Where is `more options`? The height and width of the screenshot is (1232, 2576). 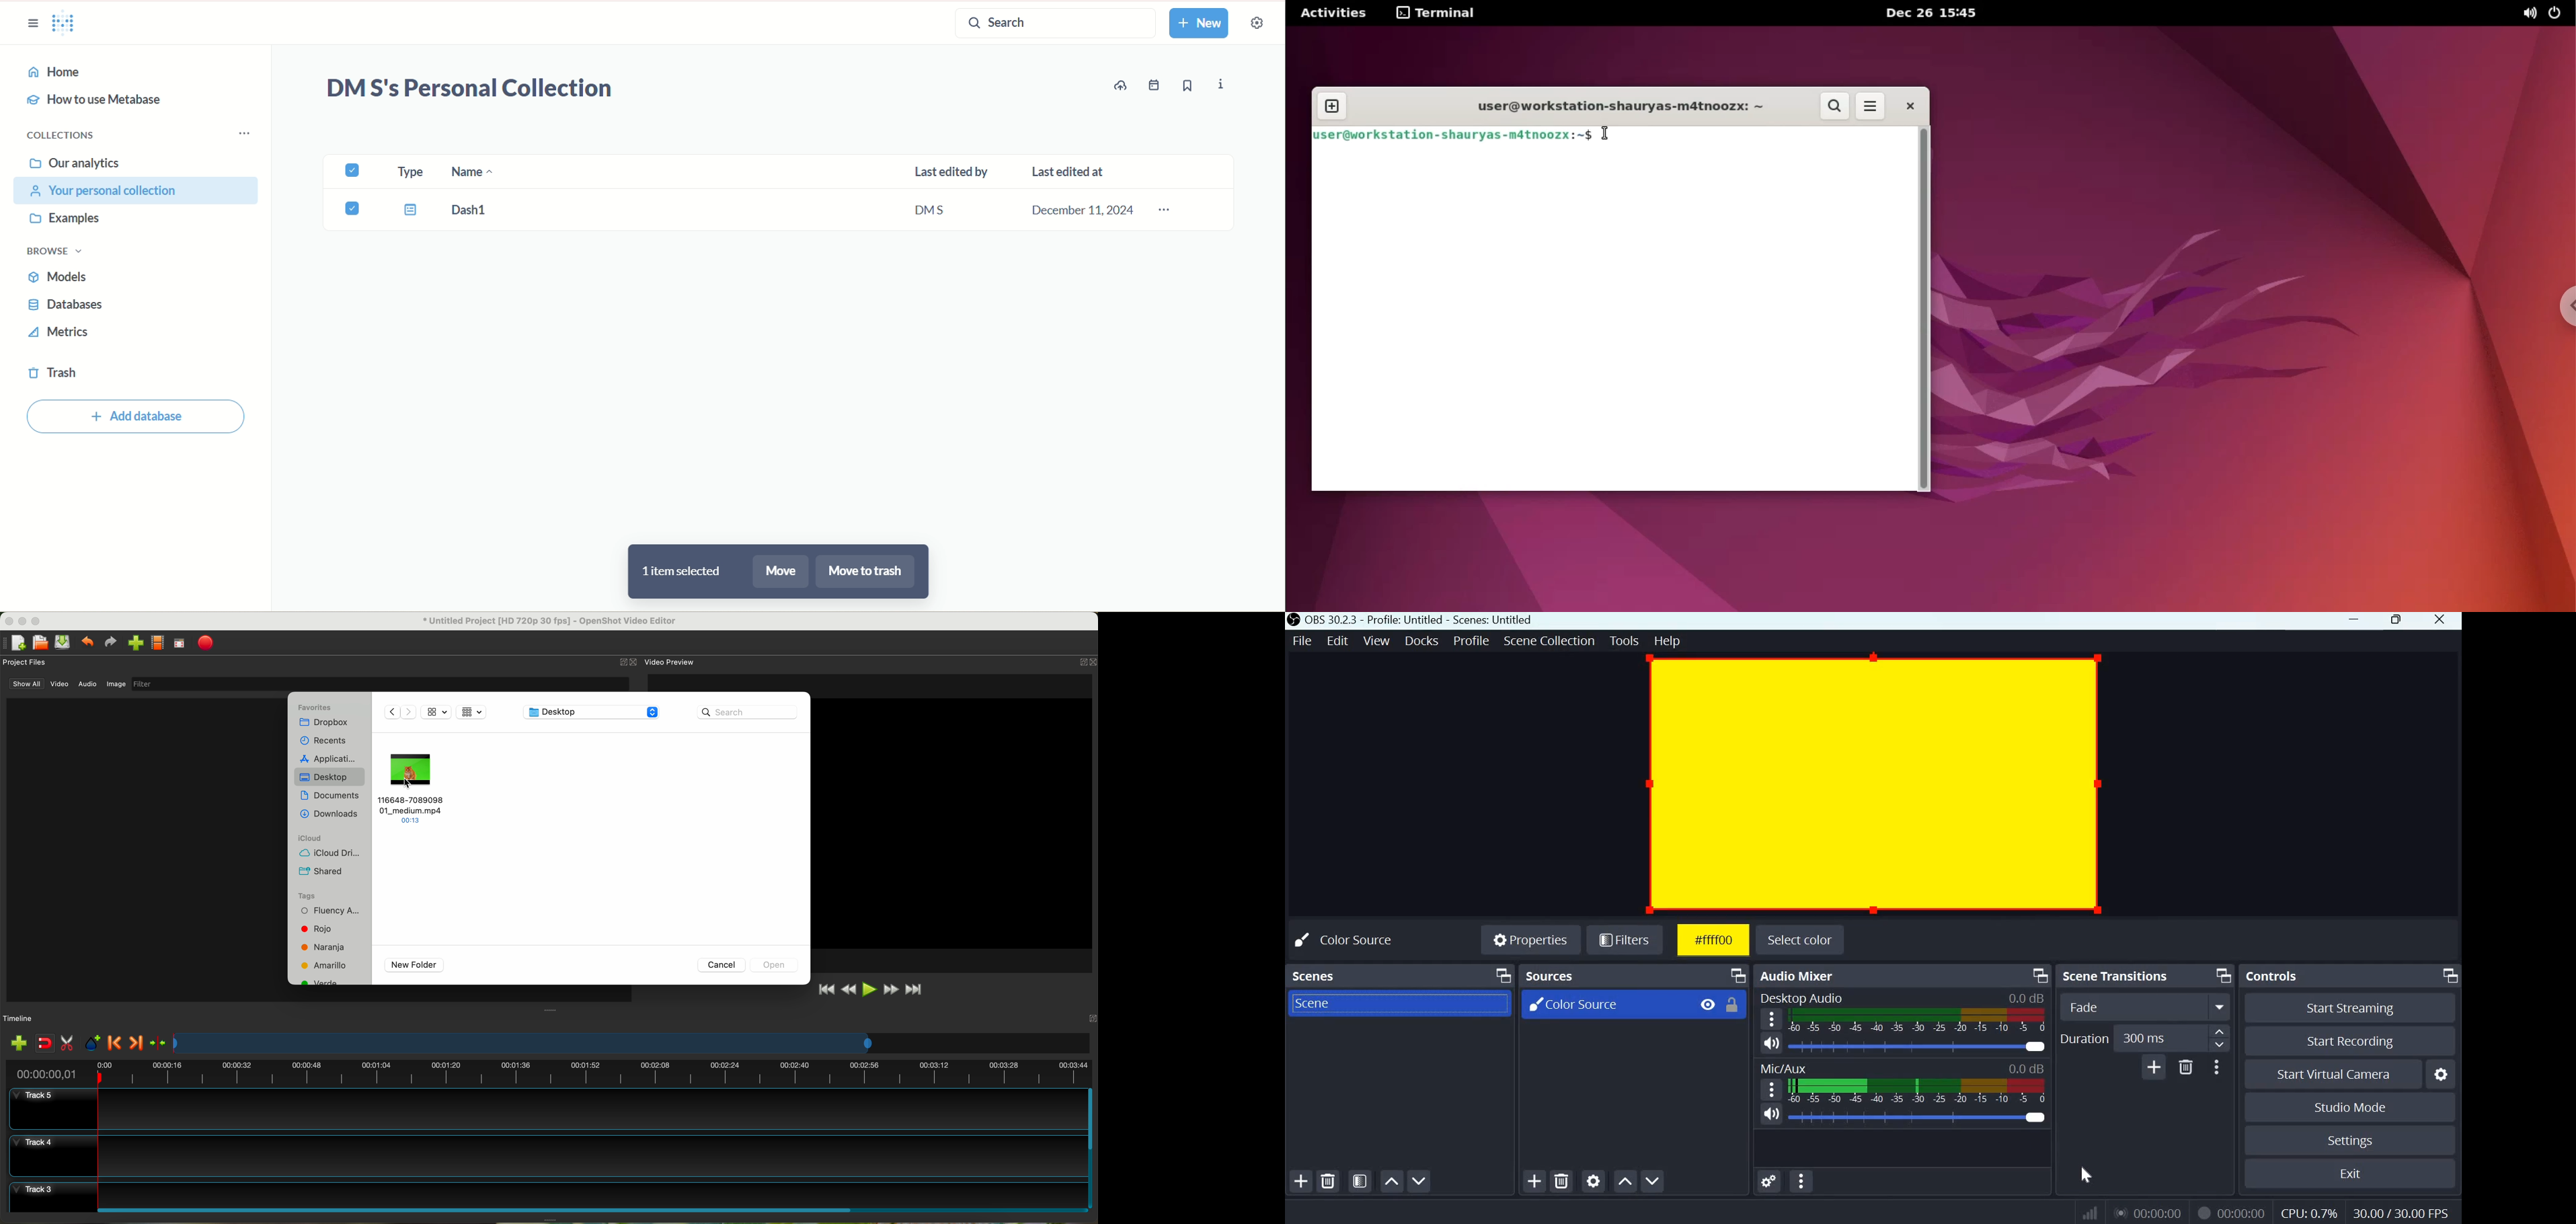 more options is located at coordinates (1871, 107).